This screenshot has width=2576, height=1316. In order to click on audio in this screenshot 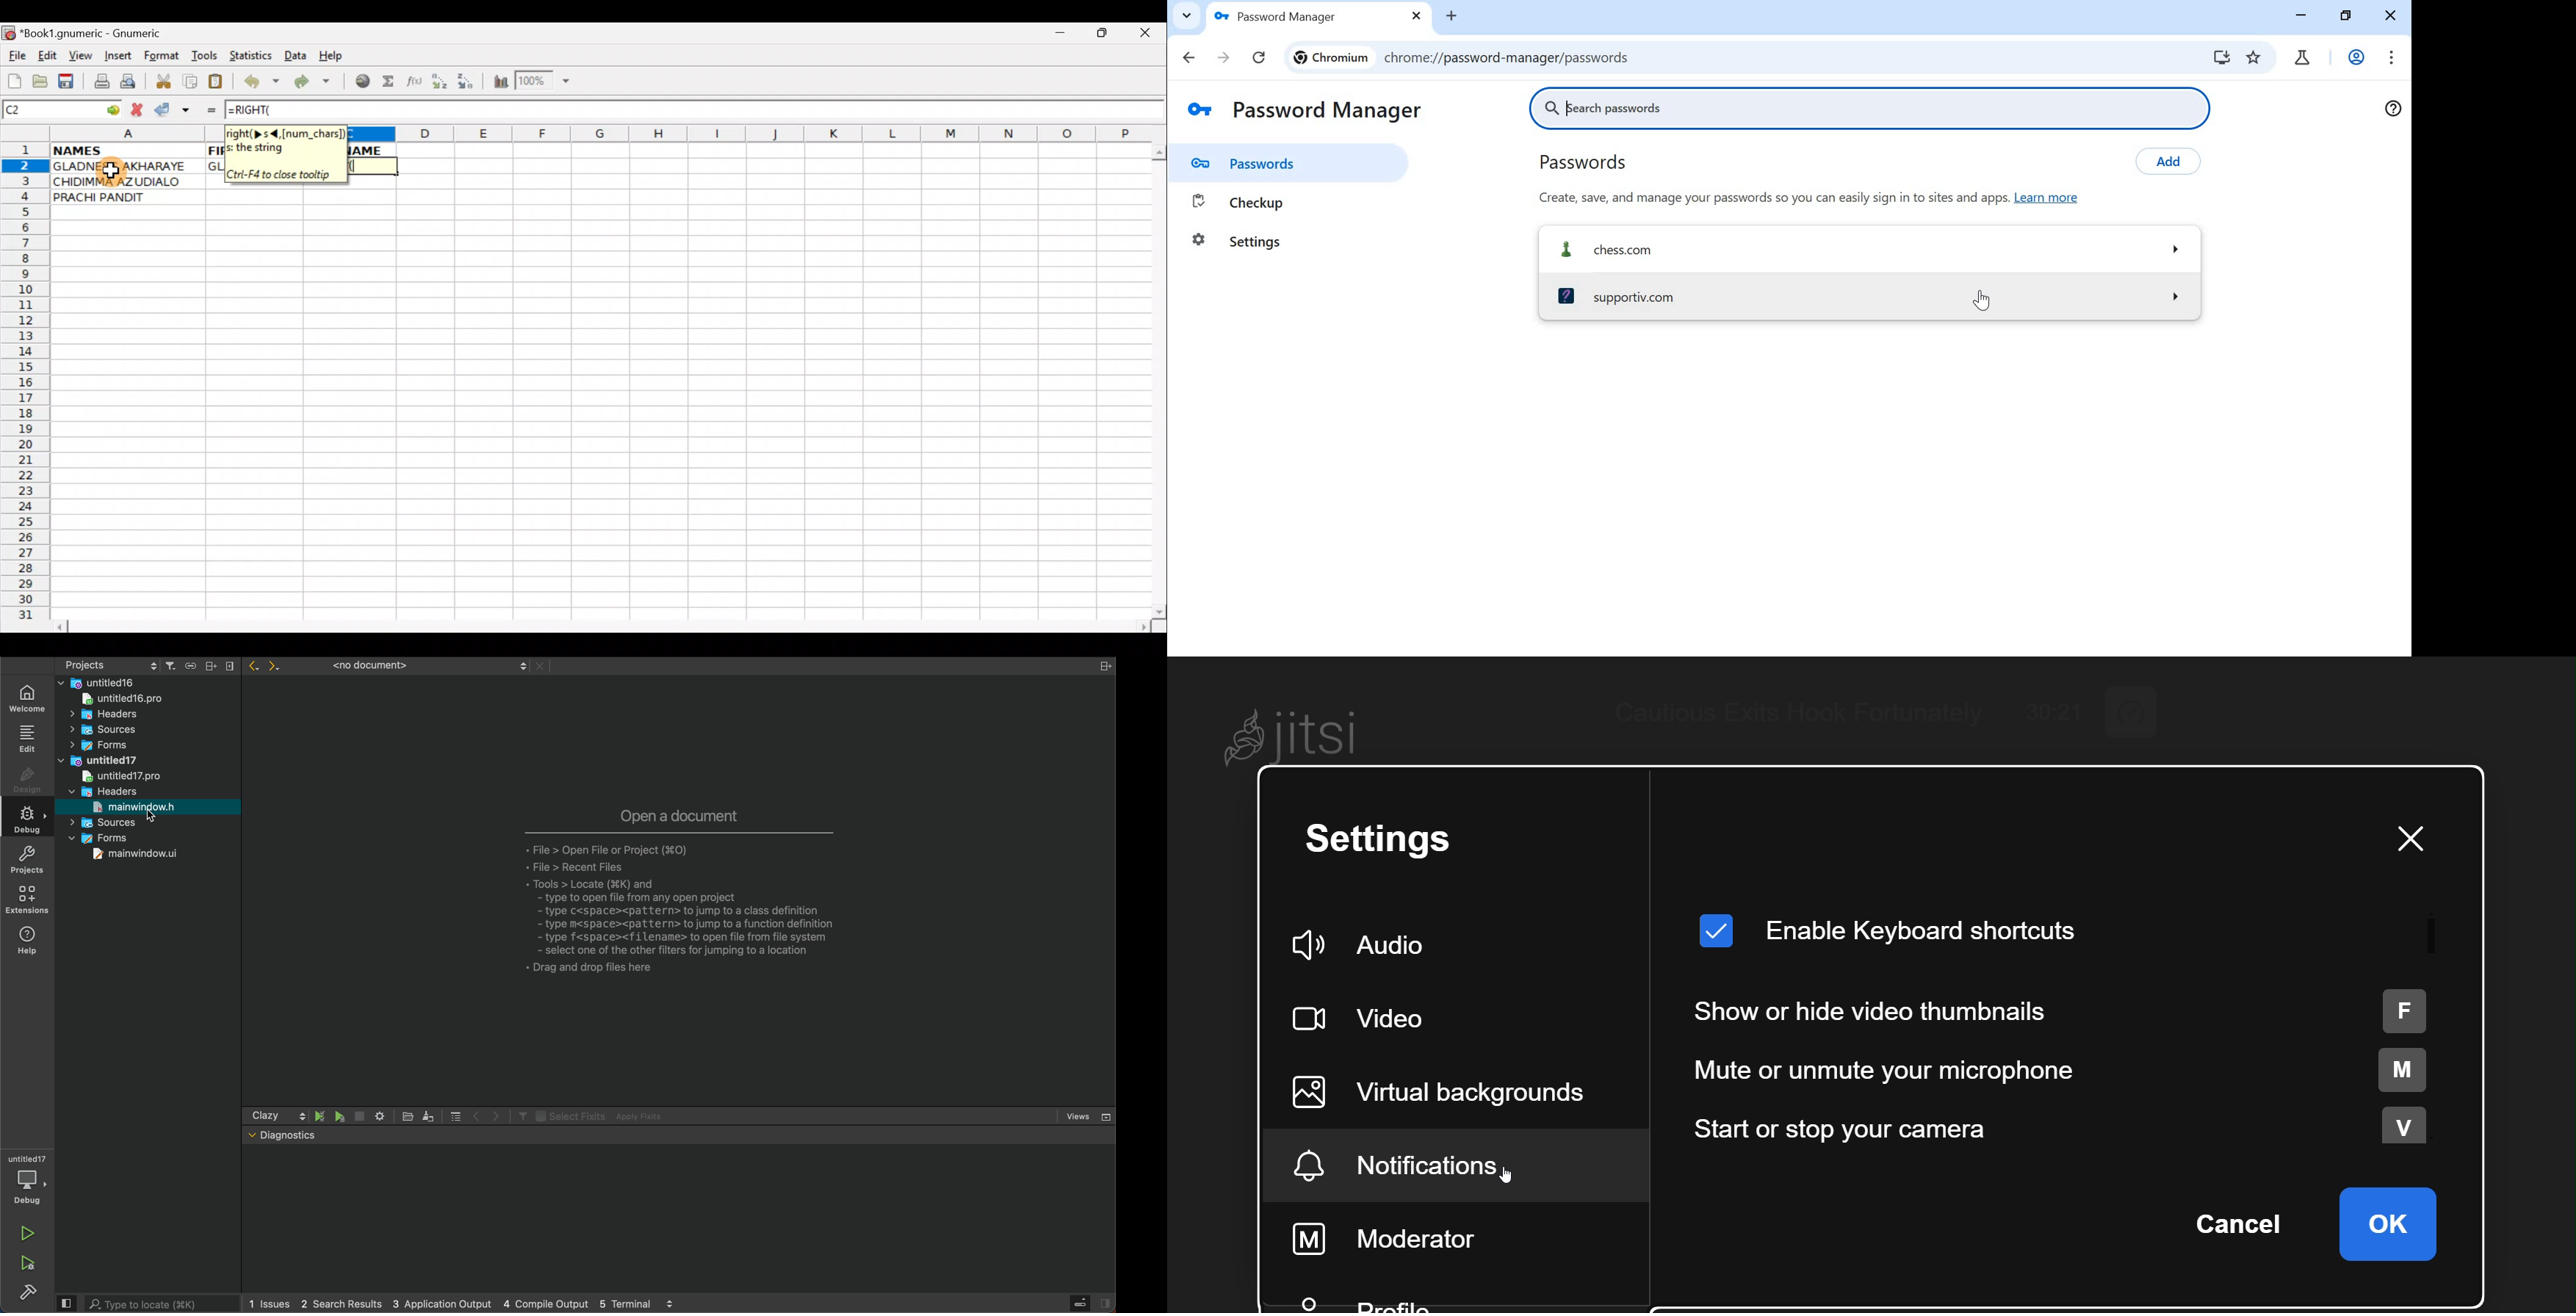, I will do `click(1370, 943)`.